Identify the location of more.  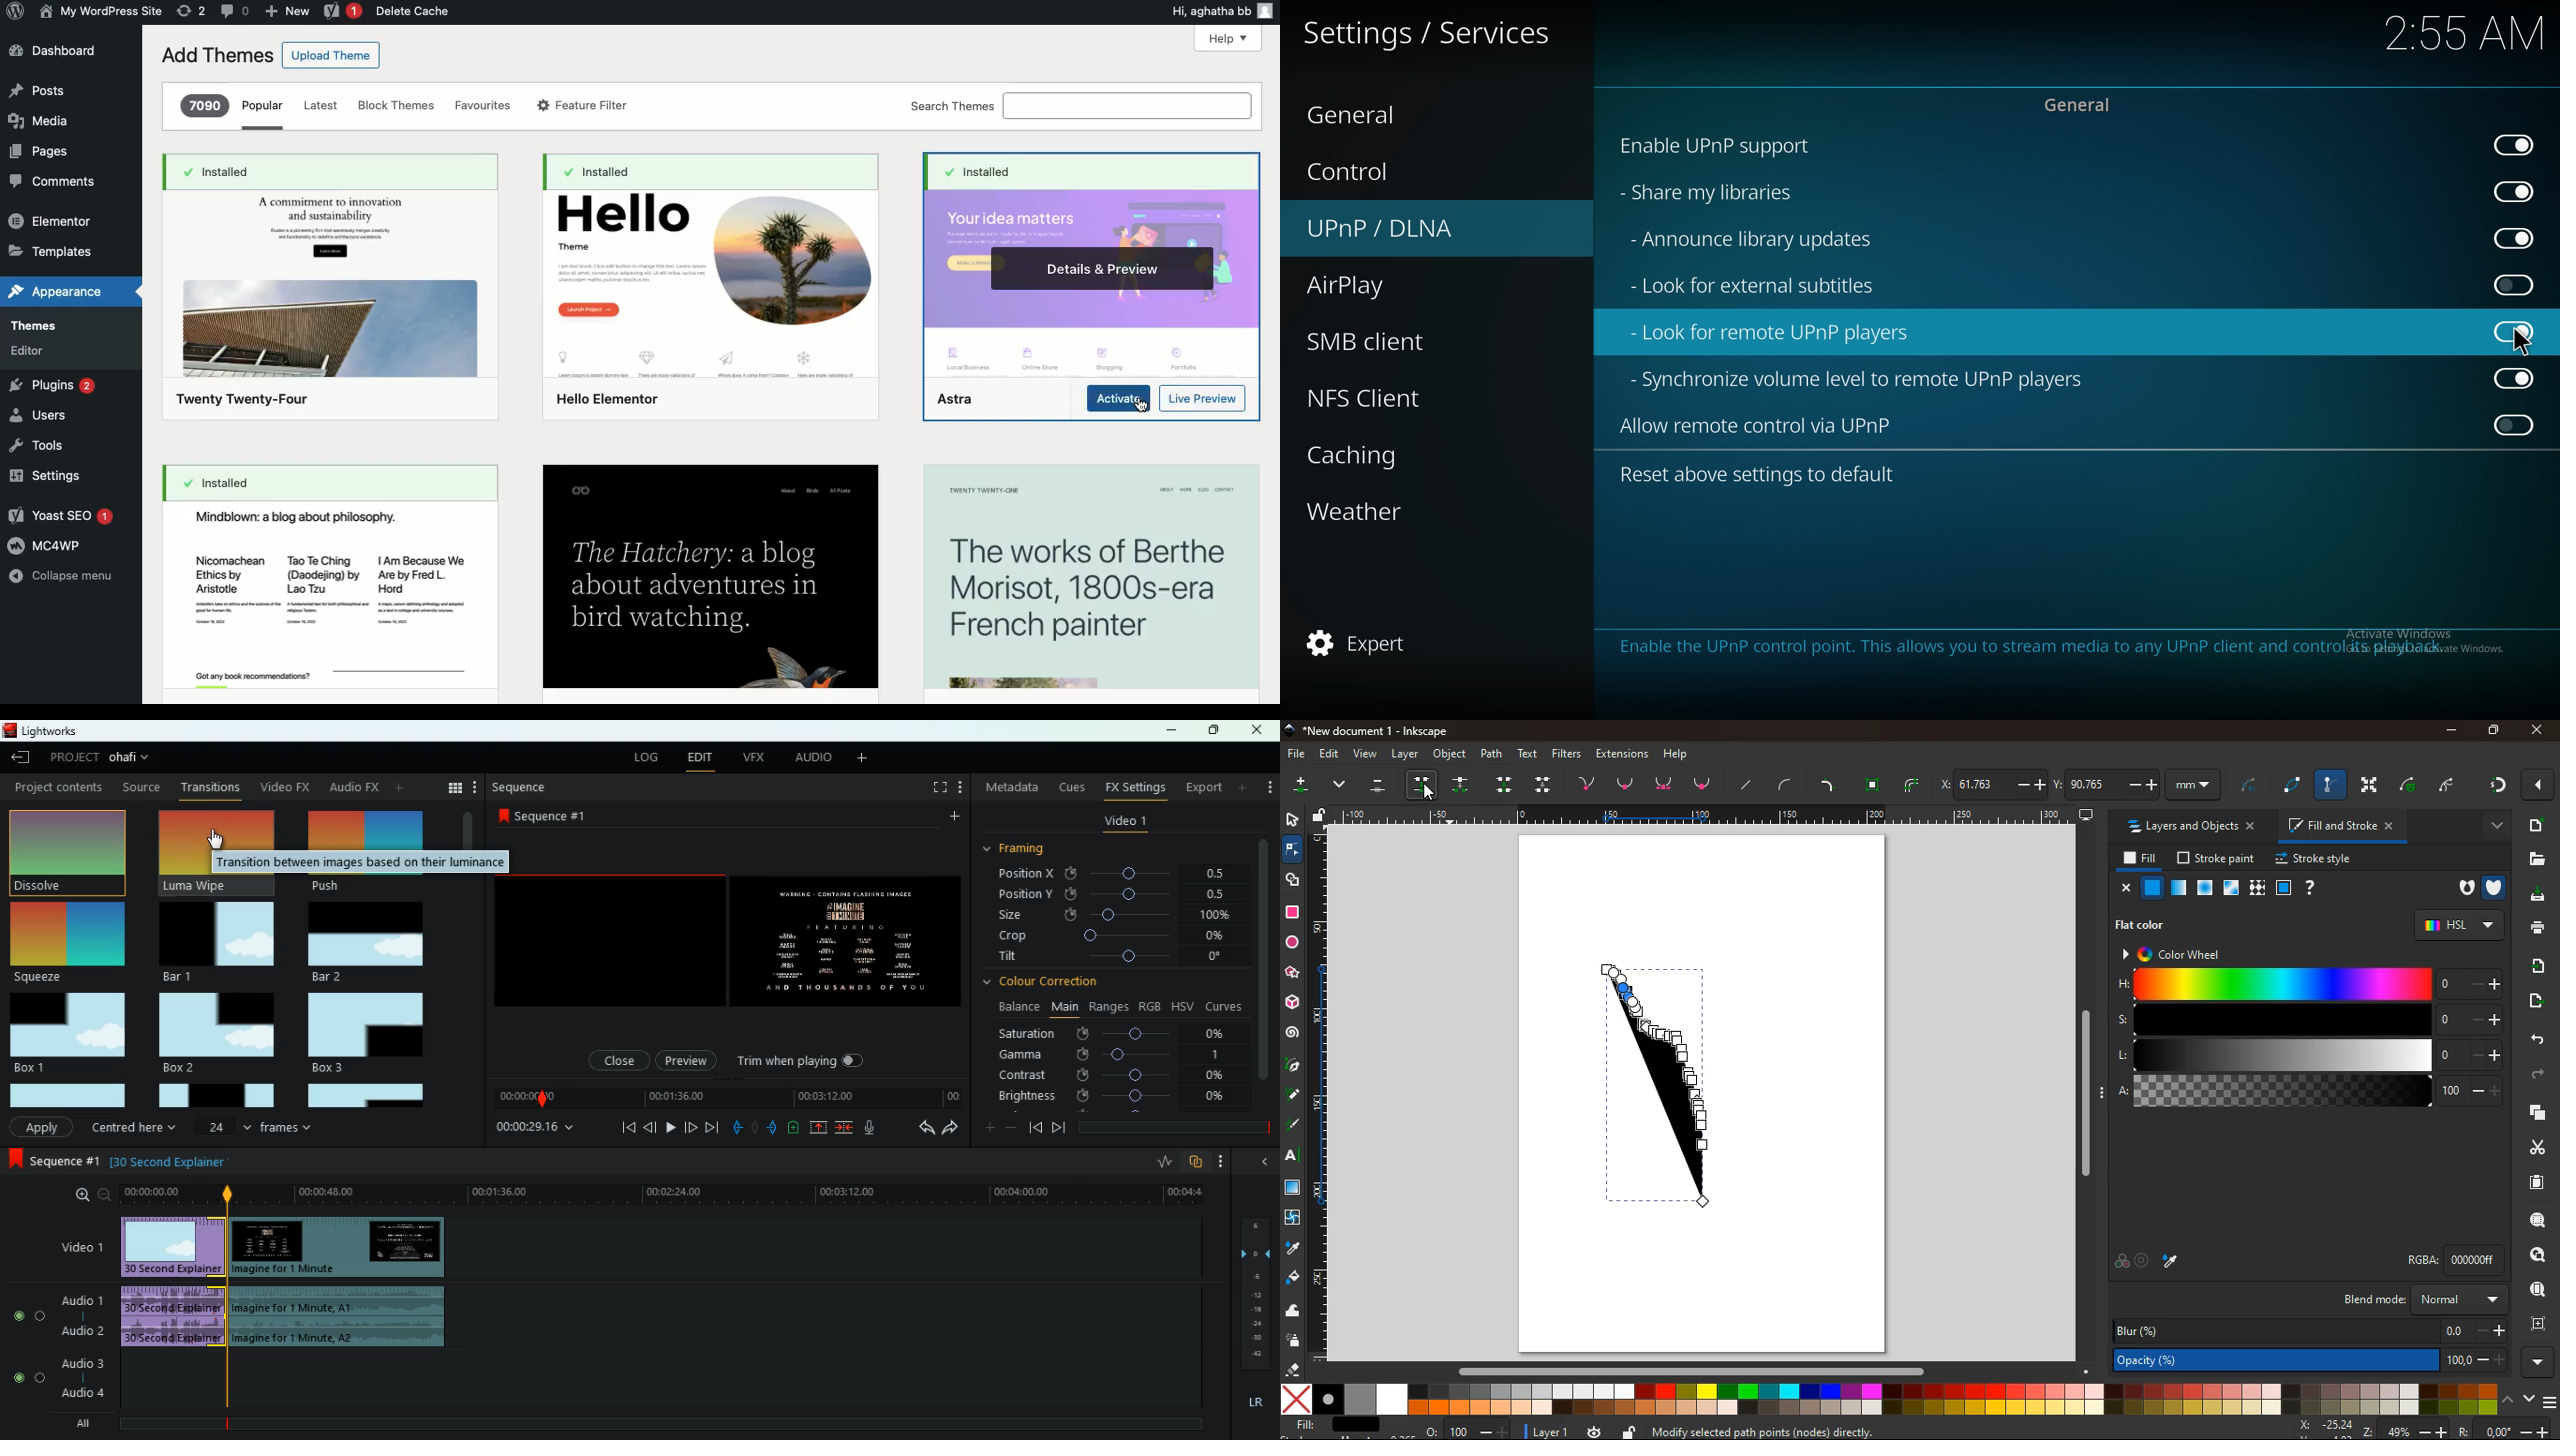
(963, 789).